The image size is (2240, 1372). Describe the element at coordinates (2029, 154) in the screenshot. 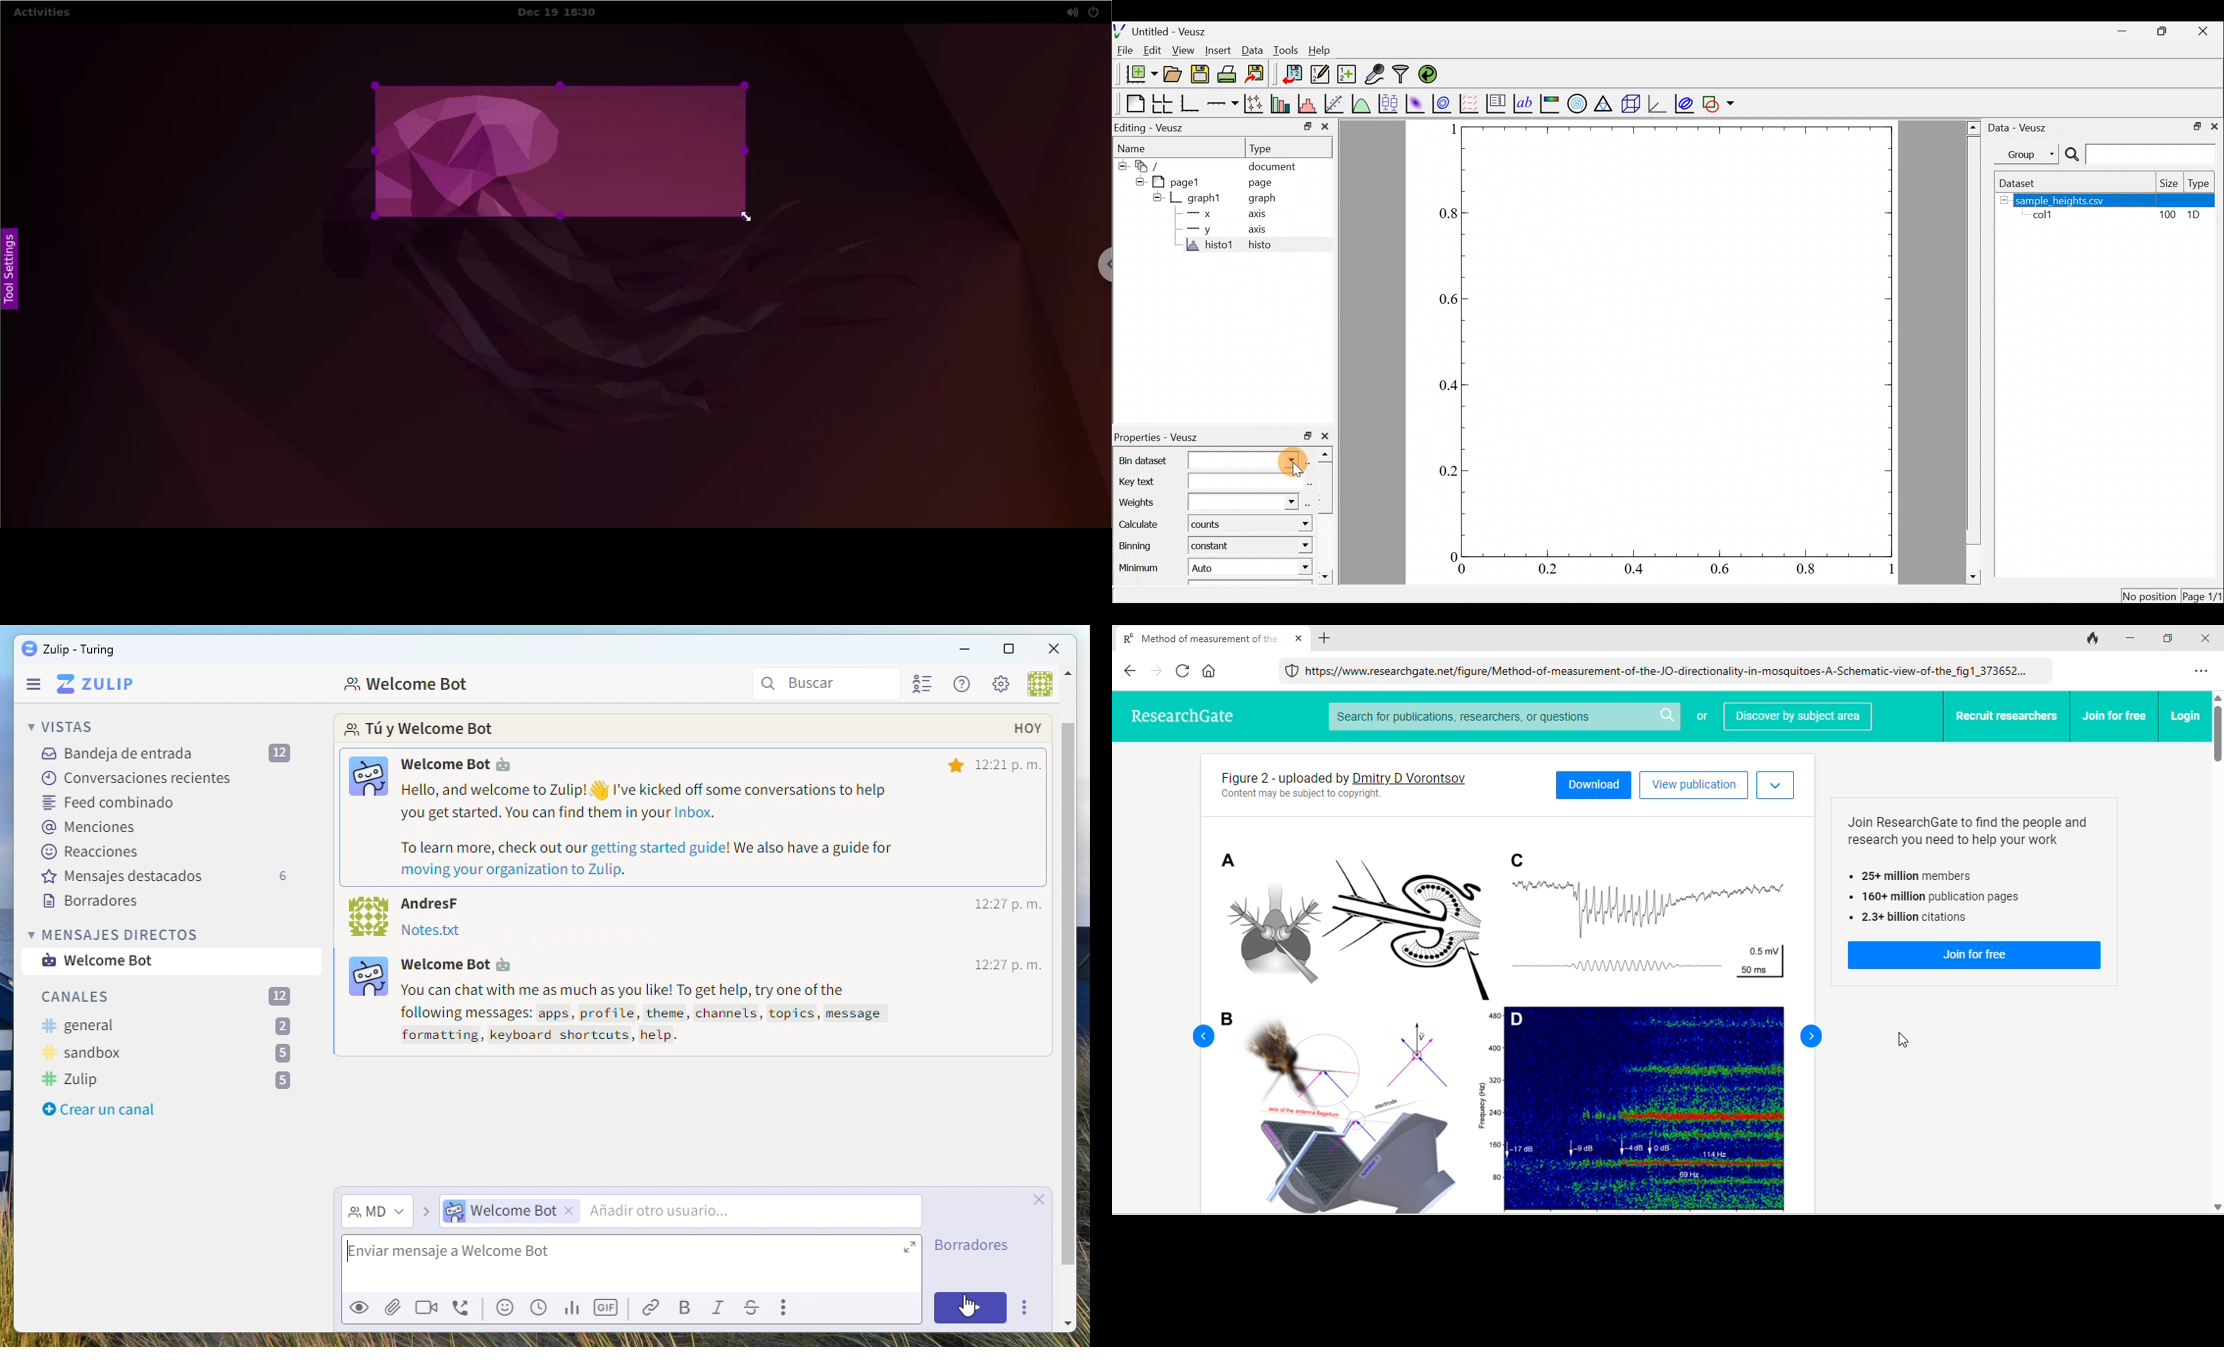

I see `Group` at that location.